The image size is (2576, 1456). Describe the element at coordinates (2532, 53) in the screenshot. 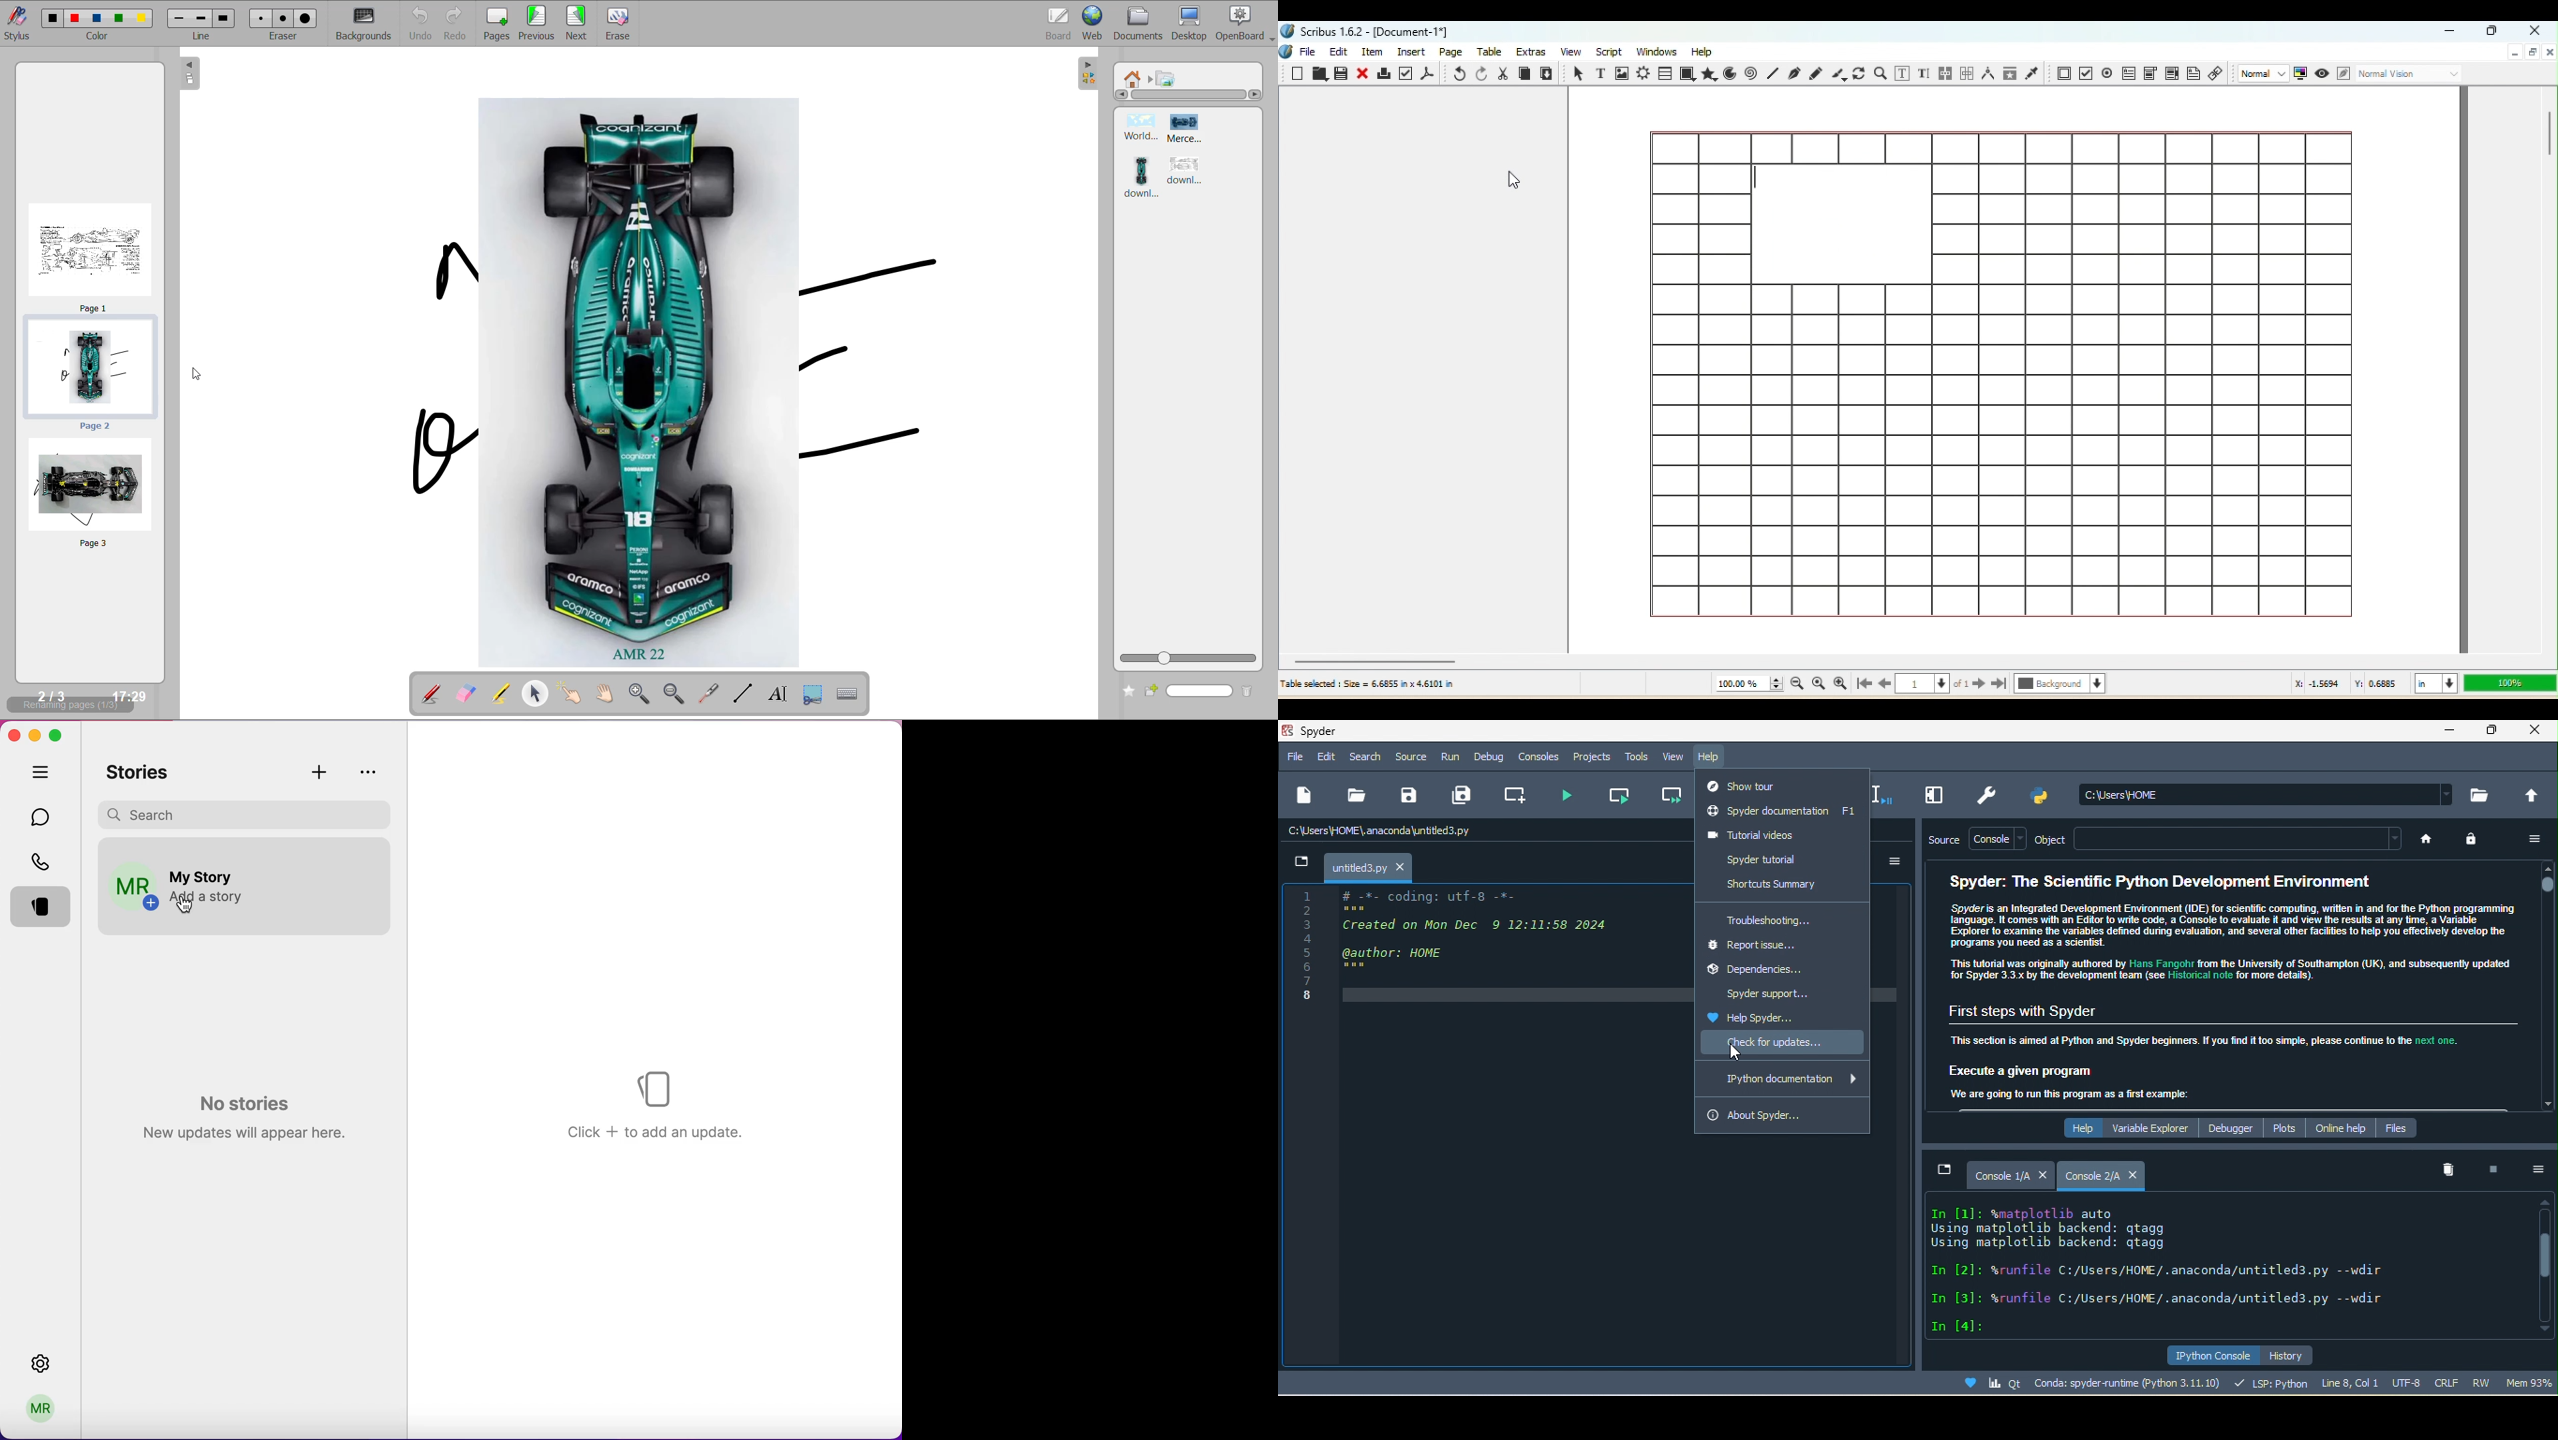

I see `Maximize` at that location.